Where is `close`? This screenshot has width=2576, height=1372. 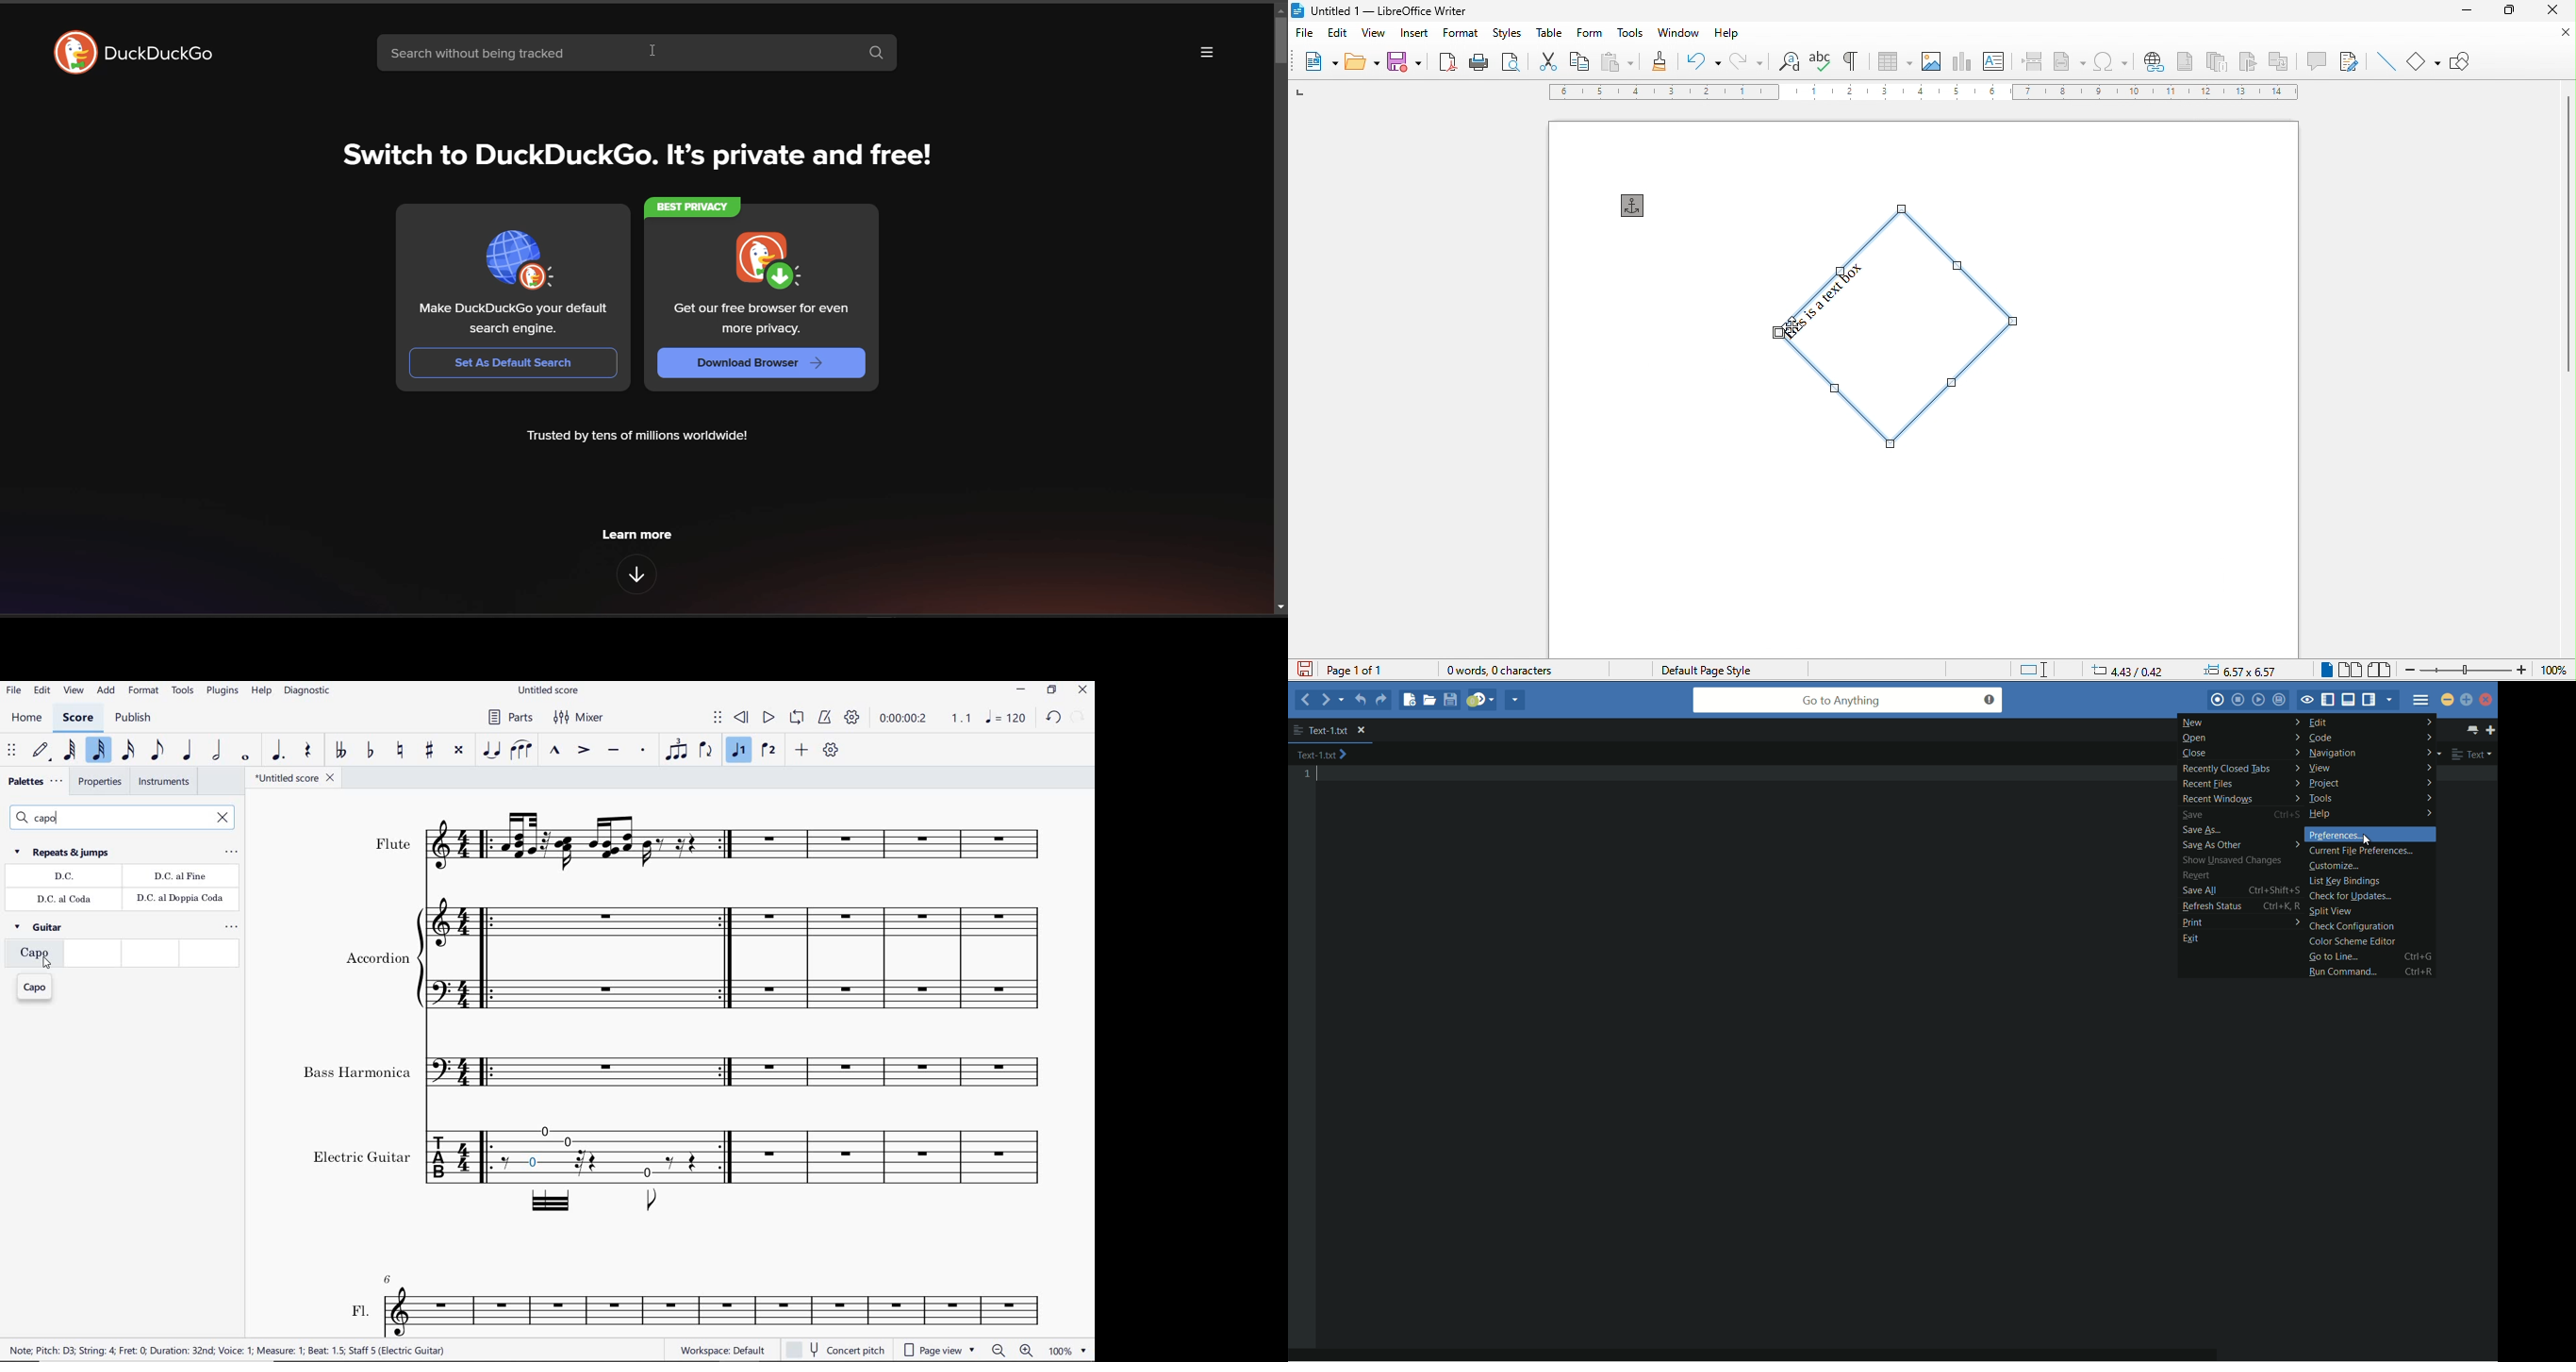
close is located at coordinates (2563, 33).